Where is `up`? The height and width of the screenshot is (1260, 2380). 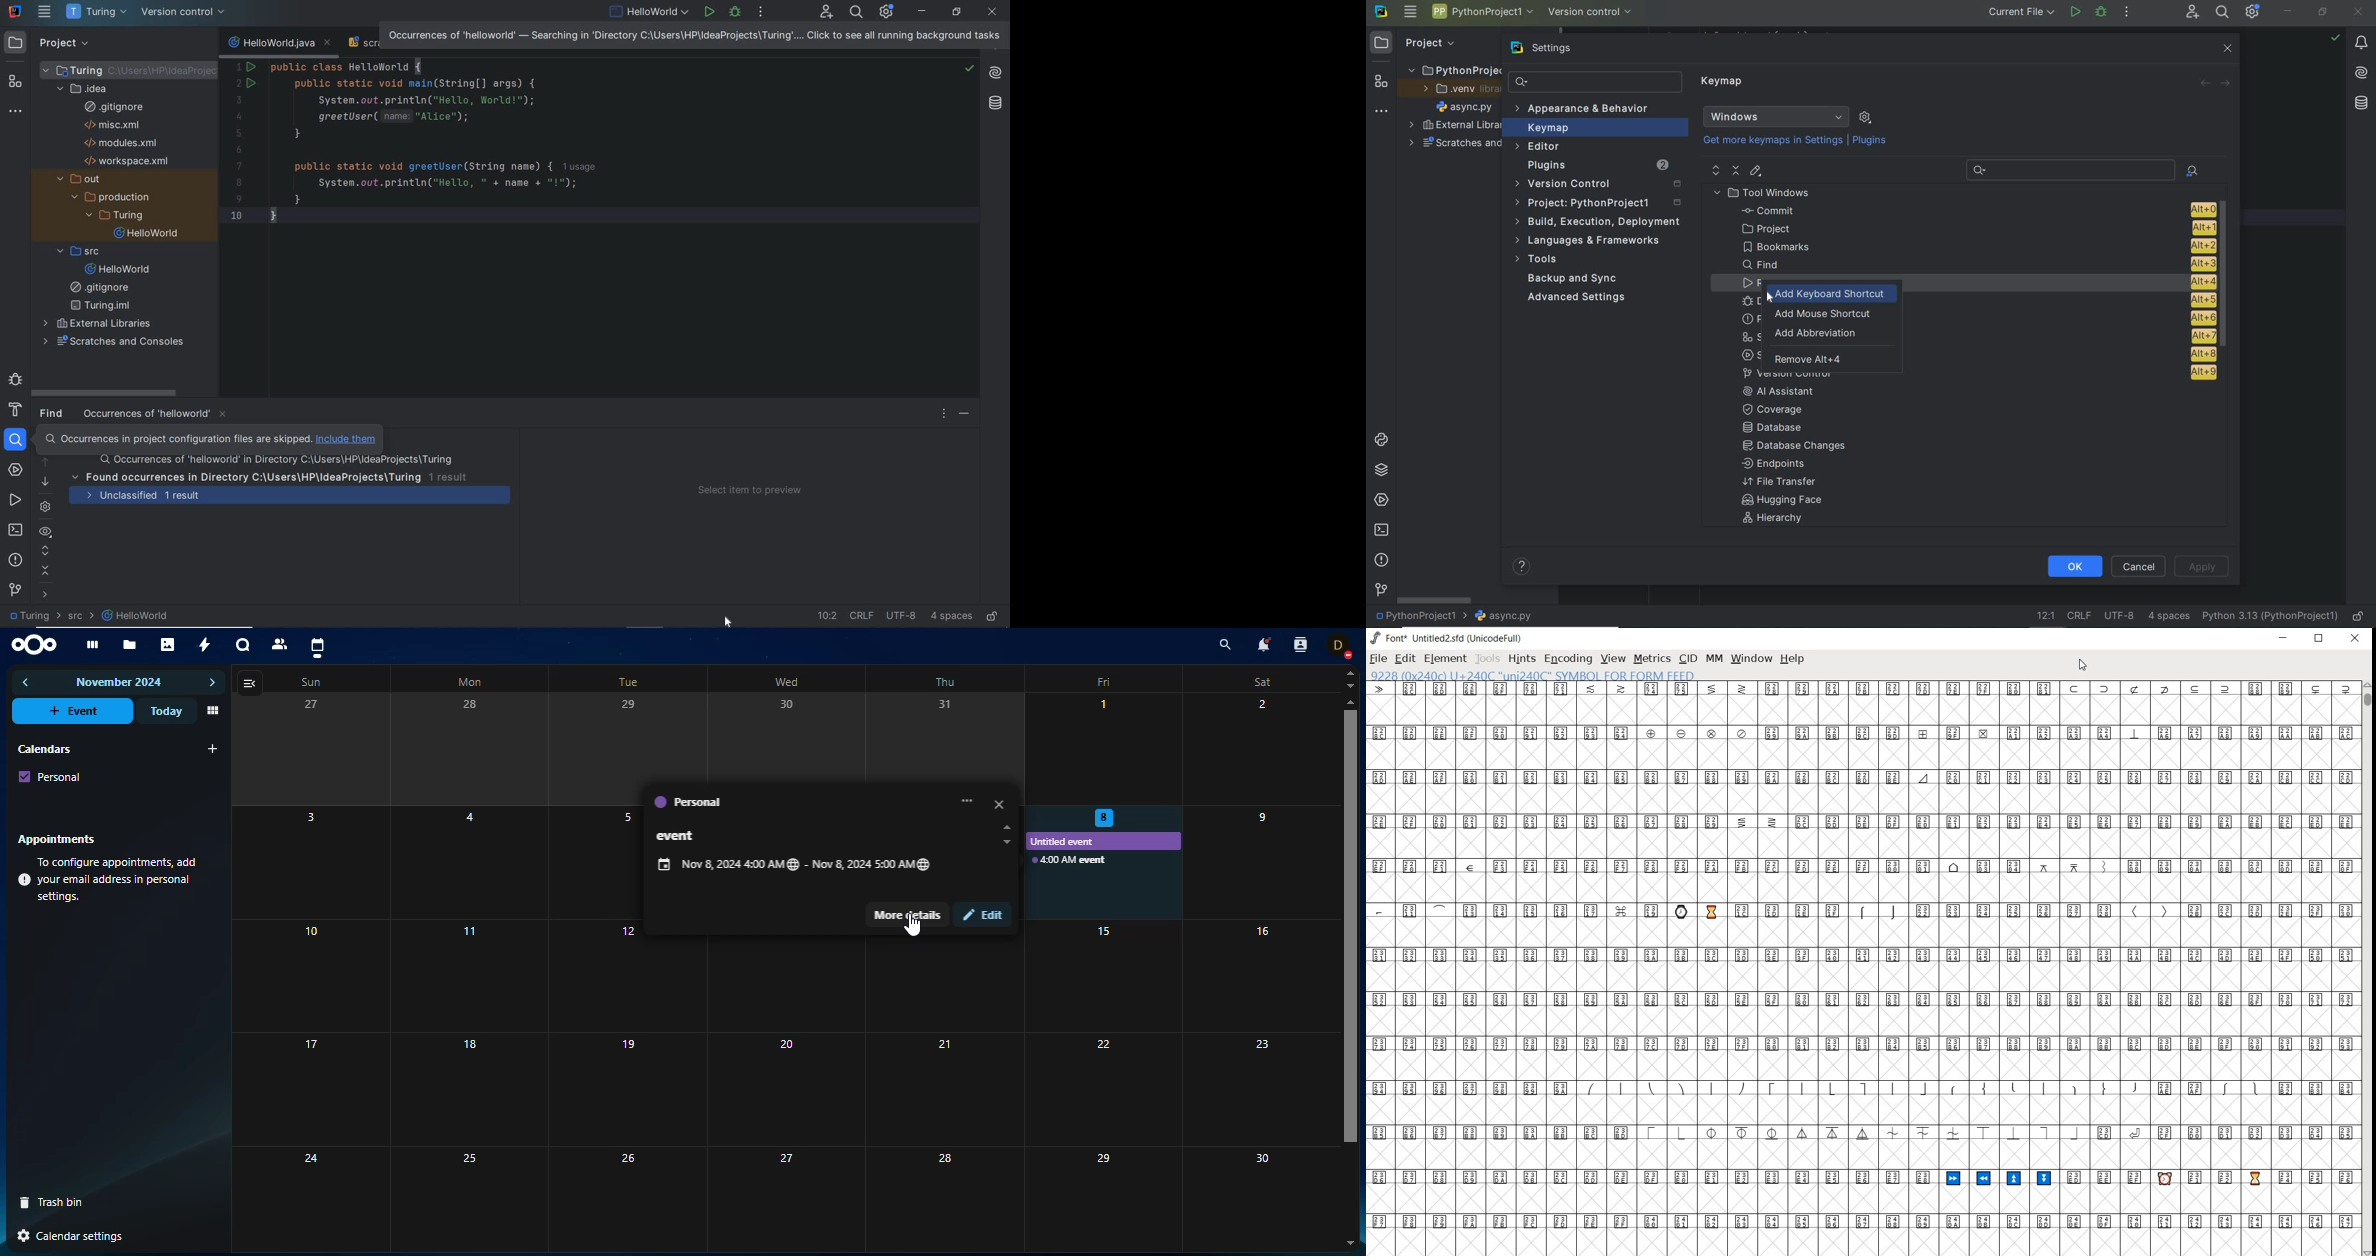 up is located at coordinates (1009, 827).